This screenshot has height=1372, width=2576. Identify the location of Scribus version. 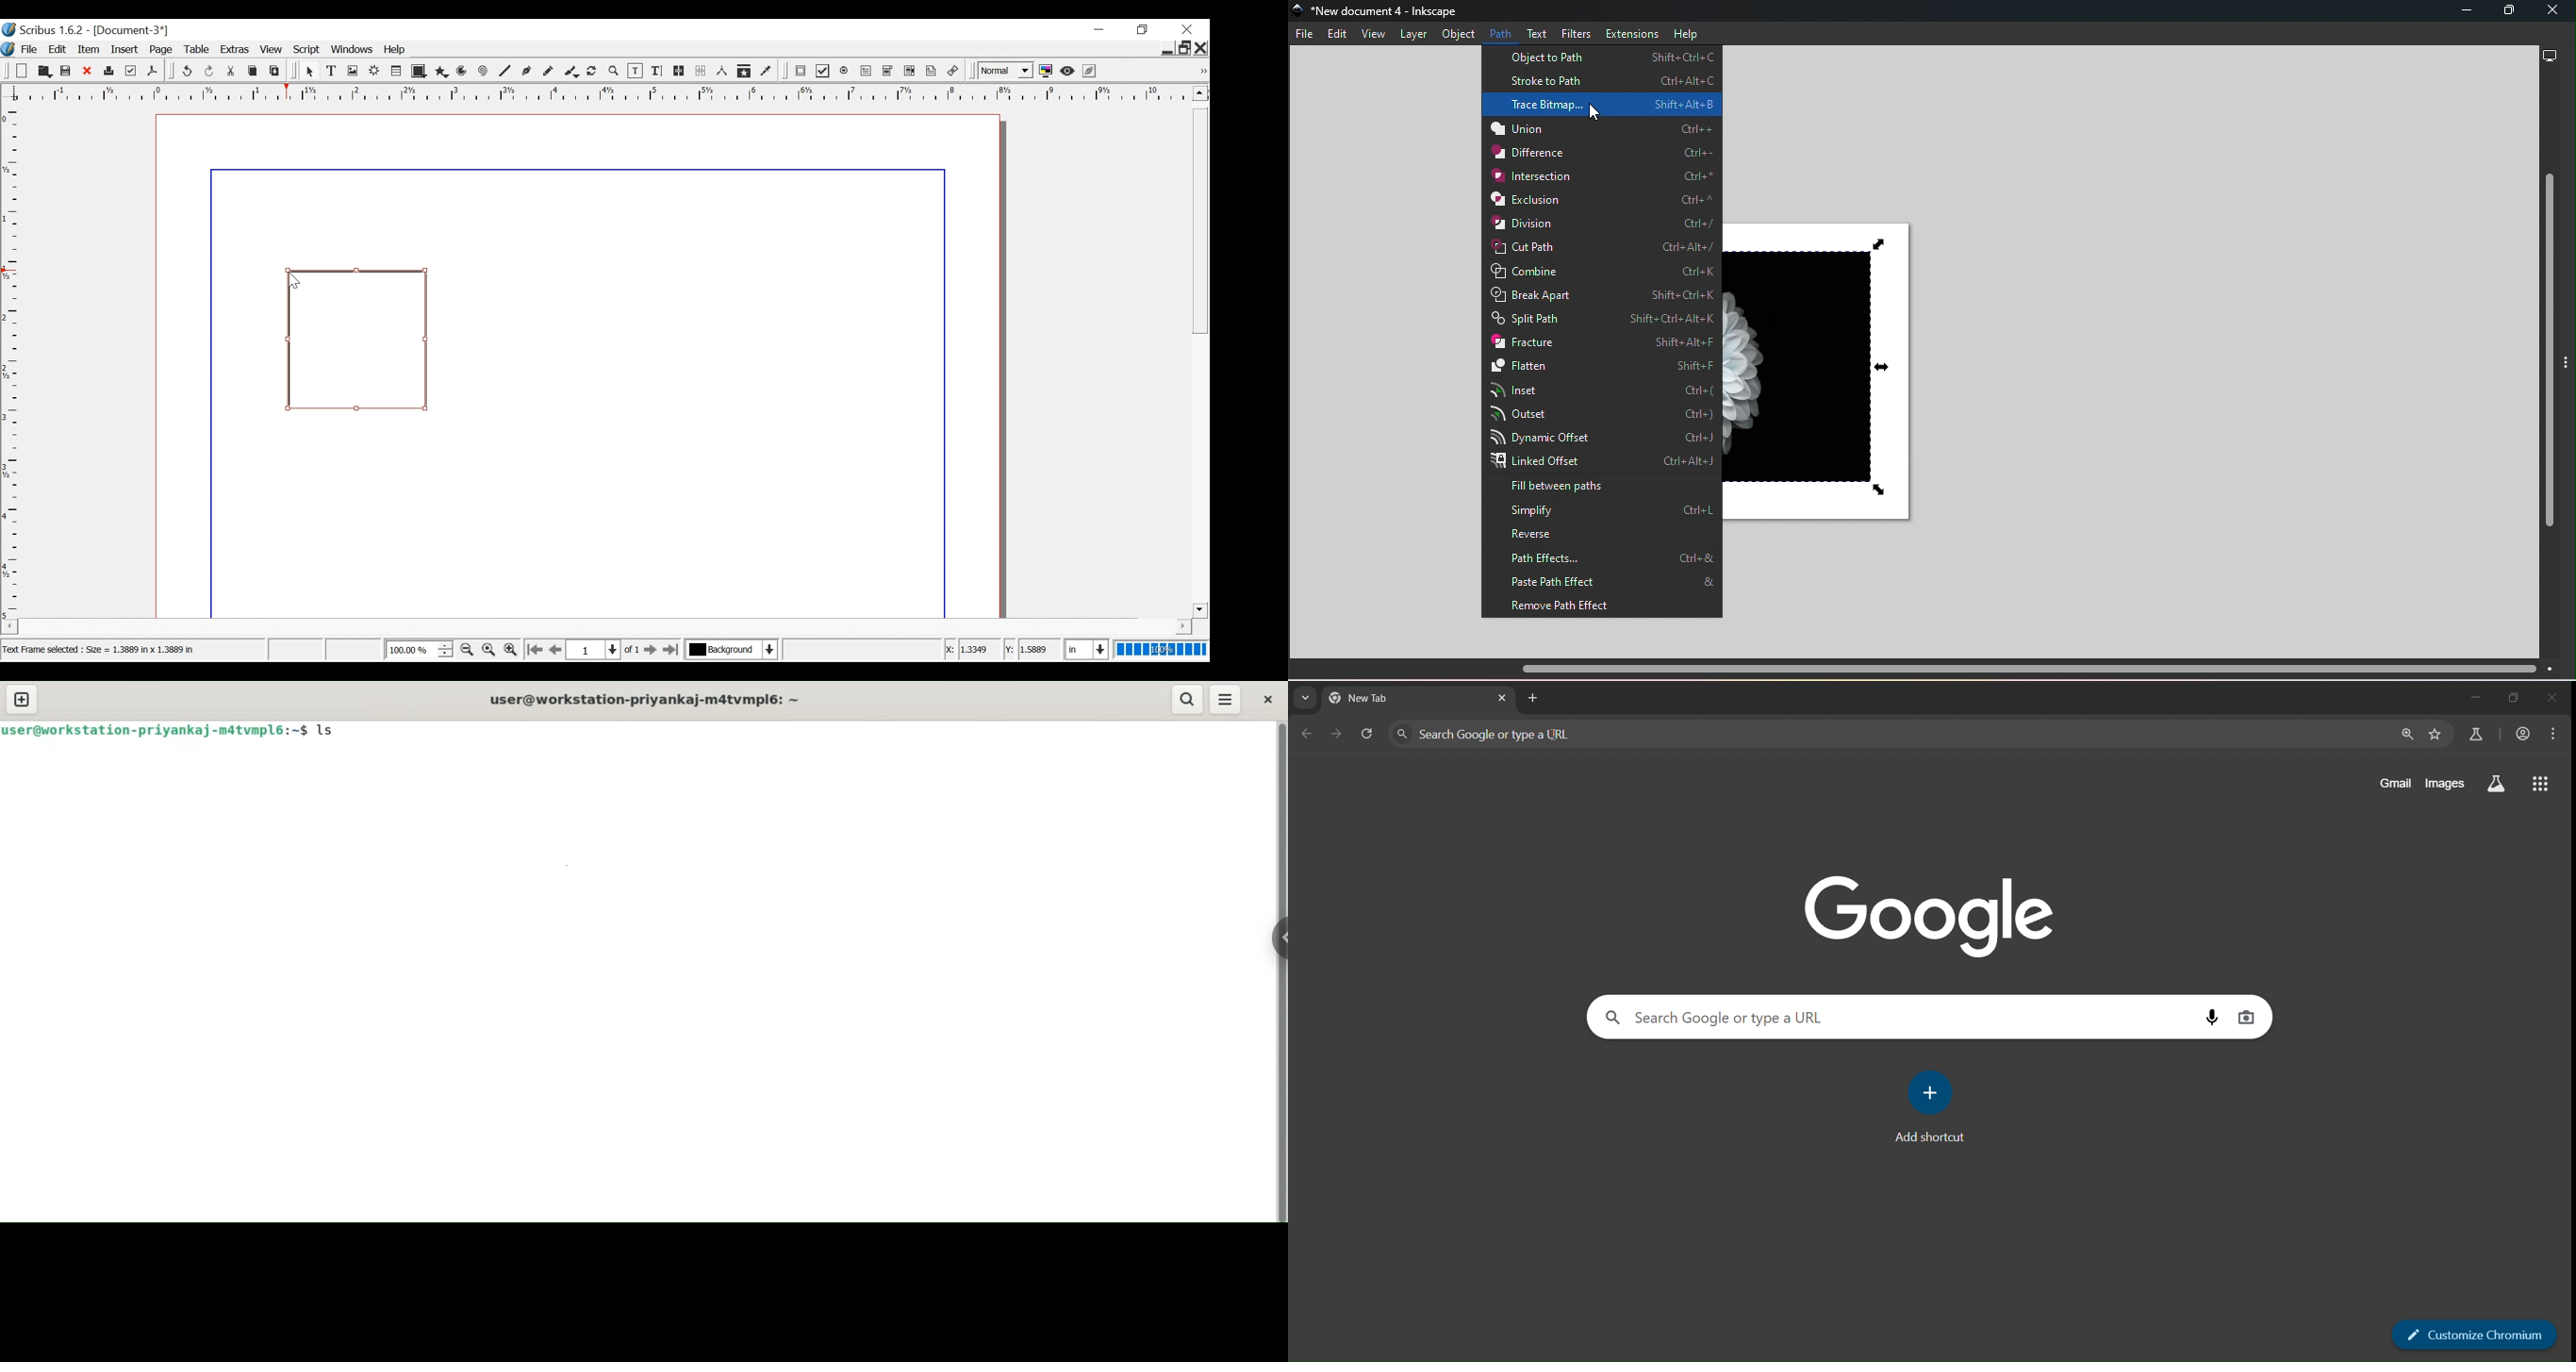
(43, 30).